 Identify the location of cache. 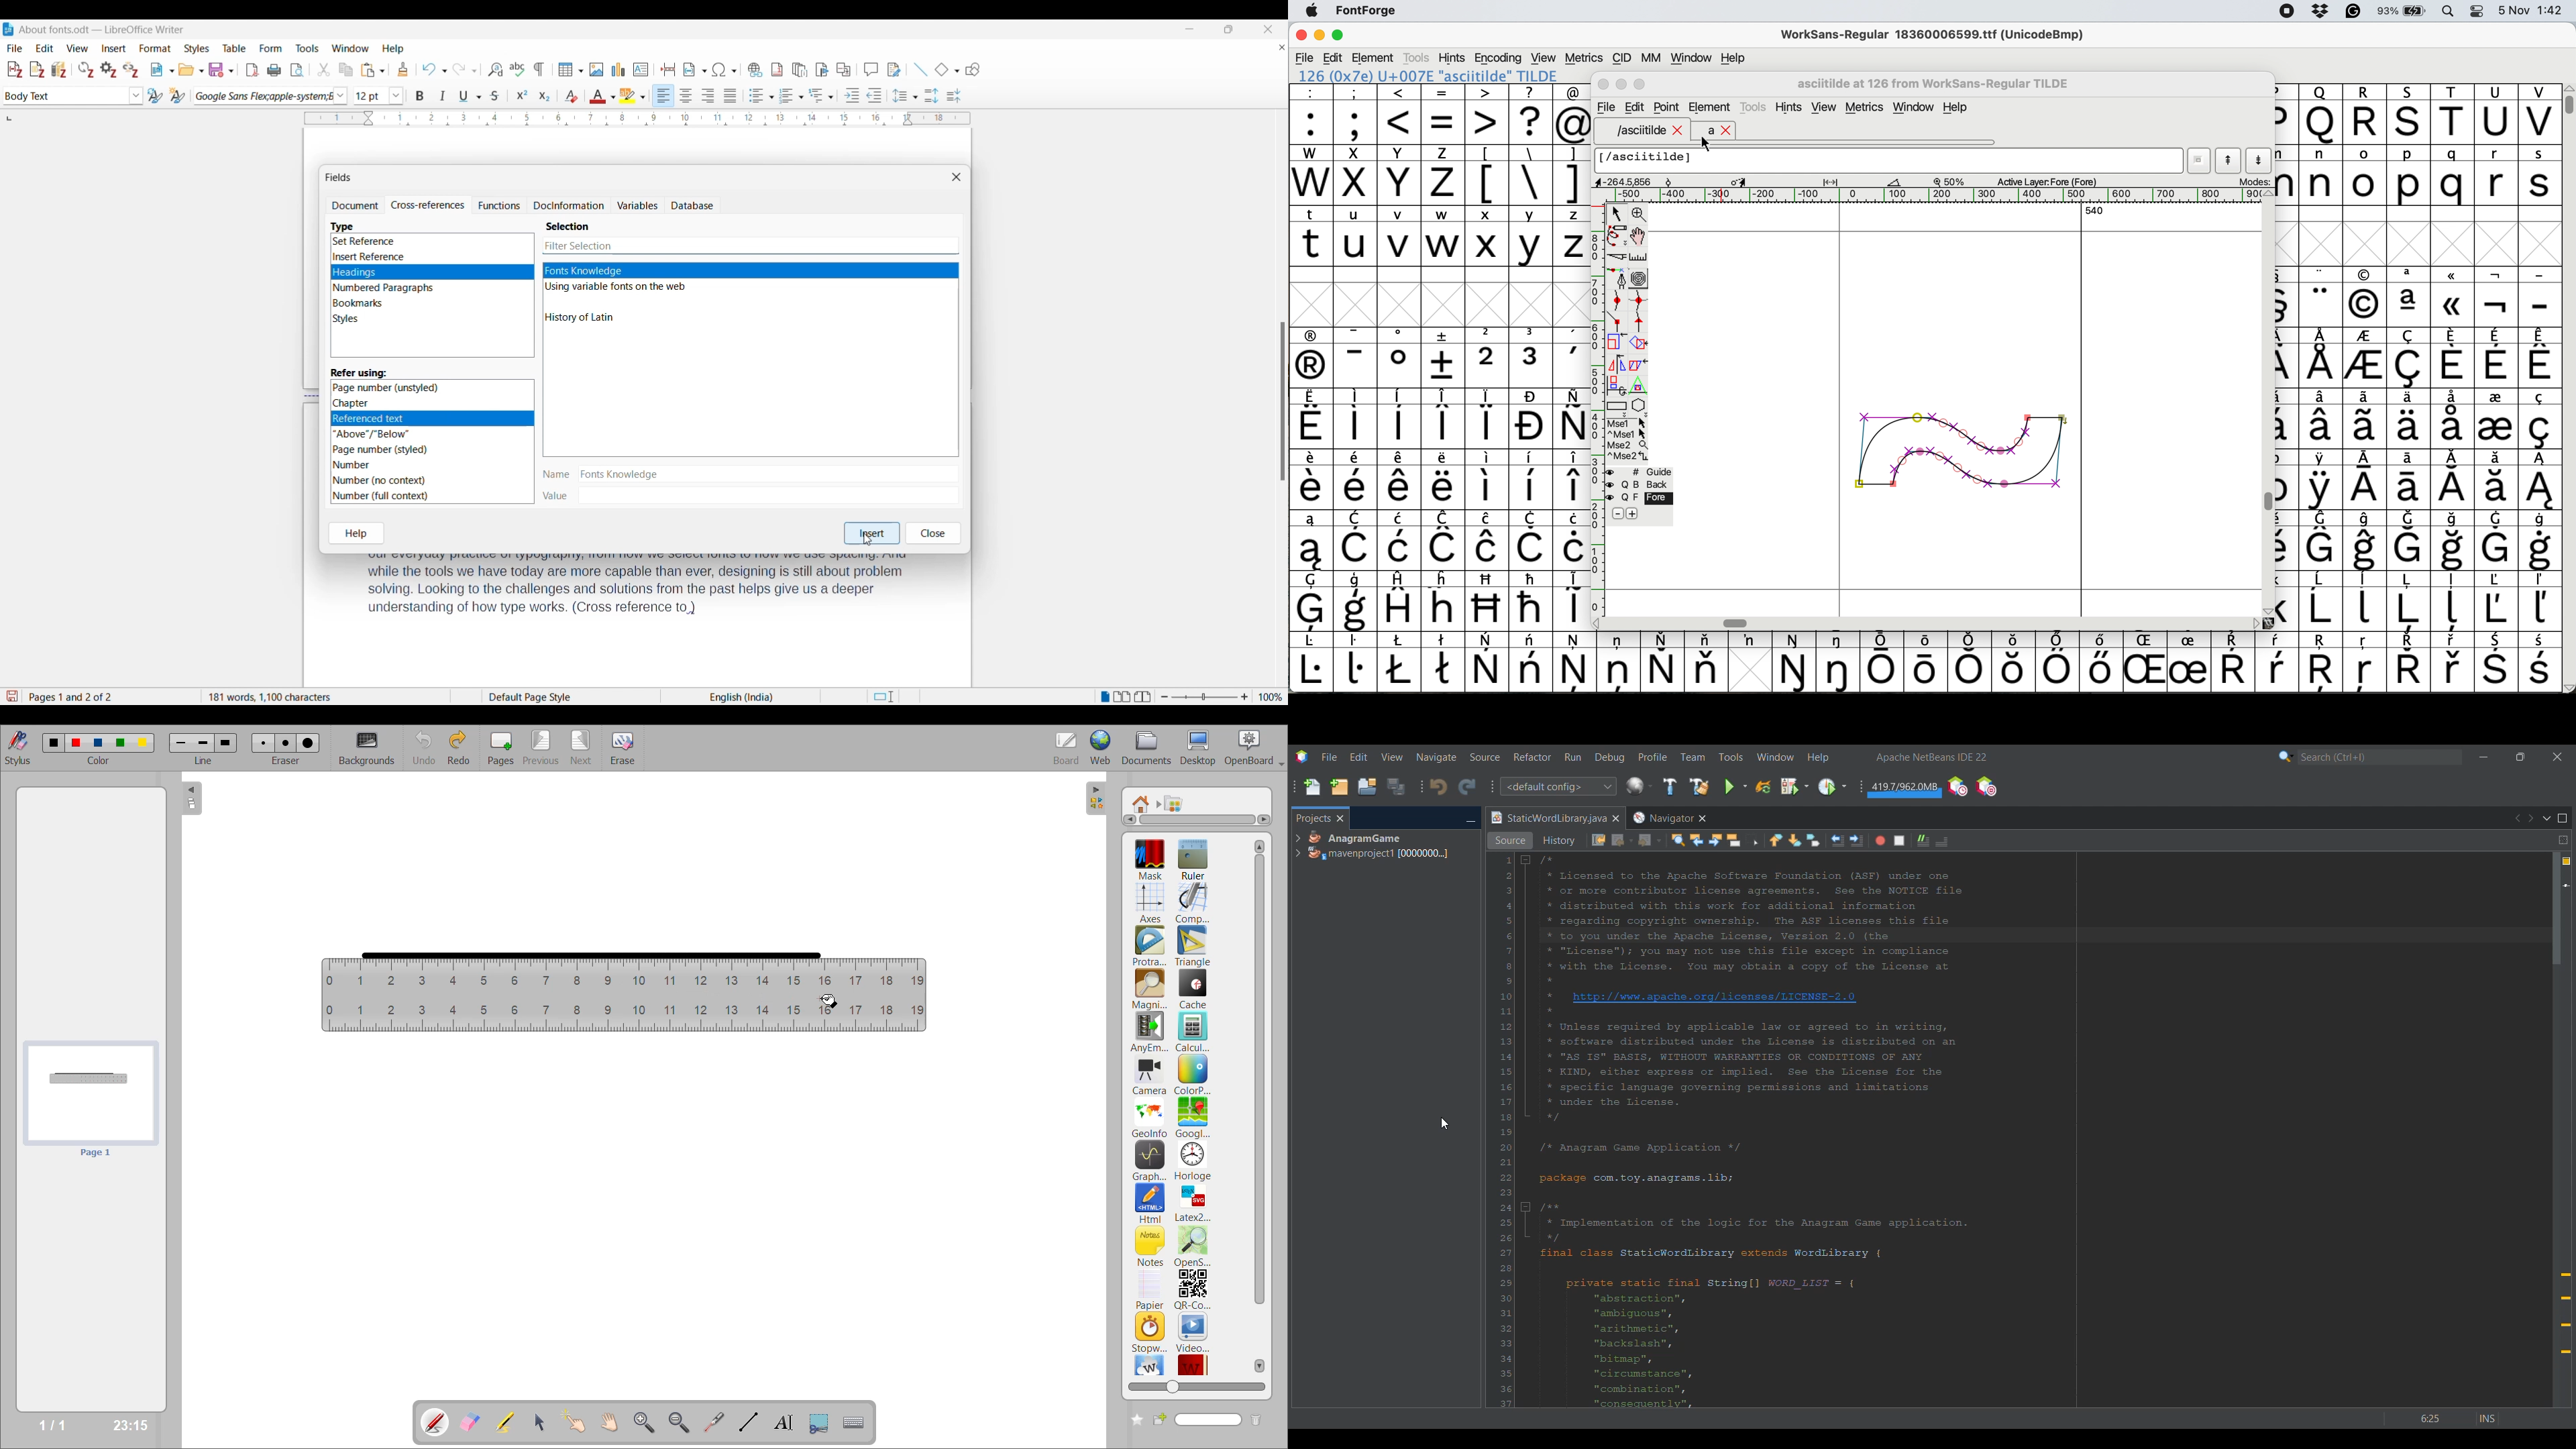
(1193, 989).